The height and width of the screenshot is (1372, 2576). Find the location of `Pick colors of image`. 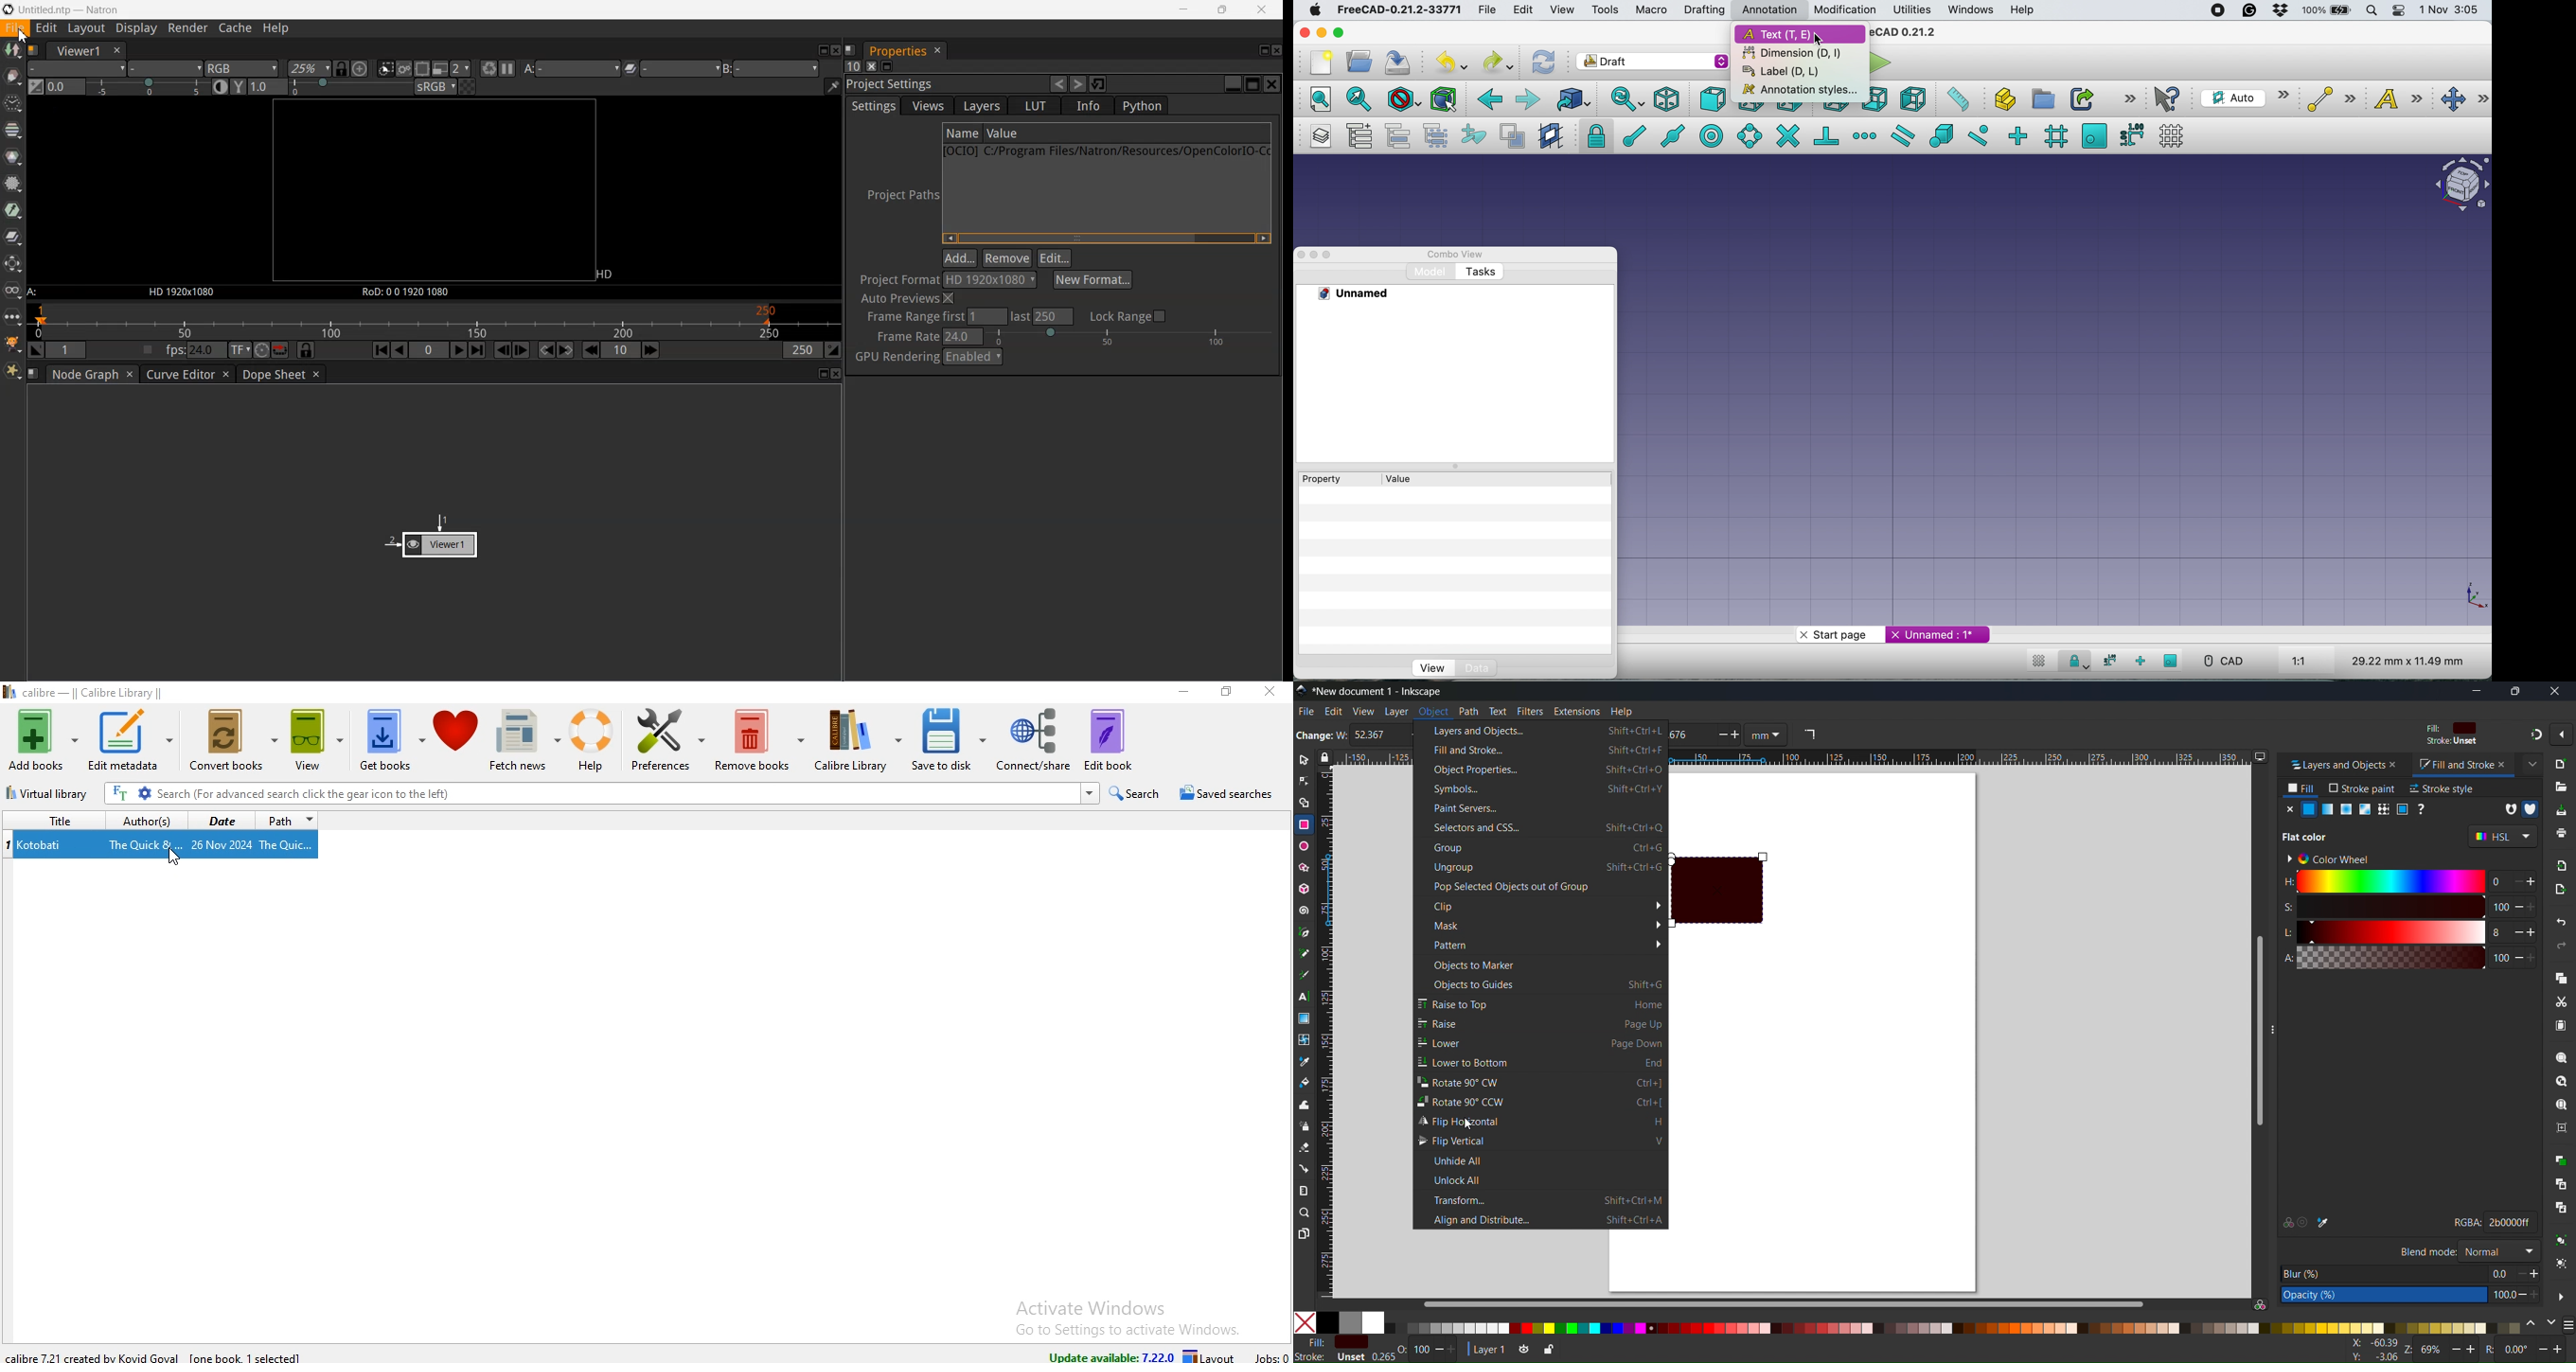

Pick colors of image is located at coordinates (2324, 1222).